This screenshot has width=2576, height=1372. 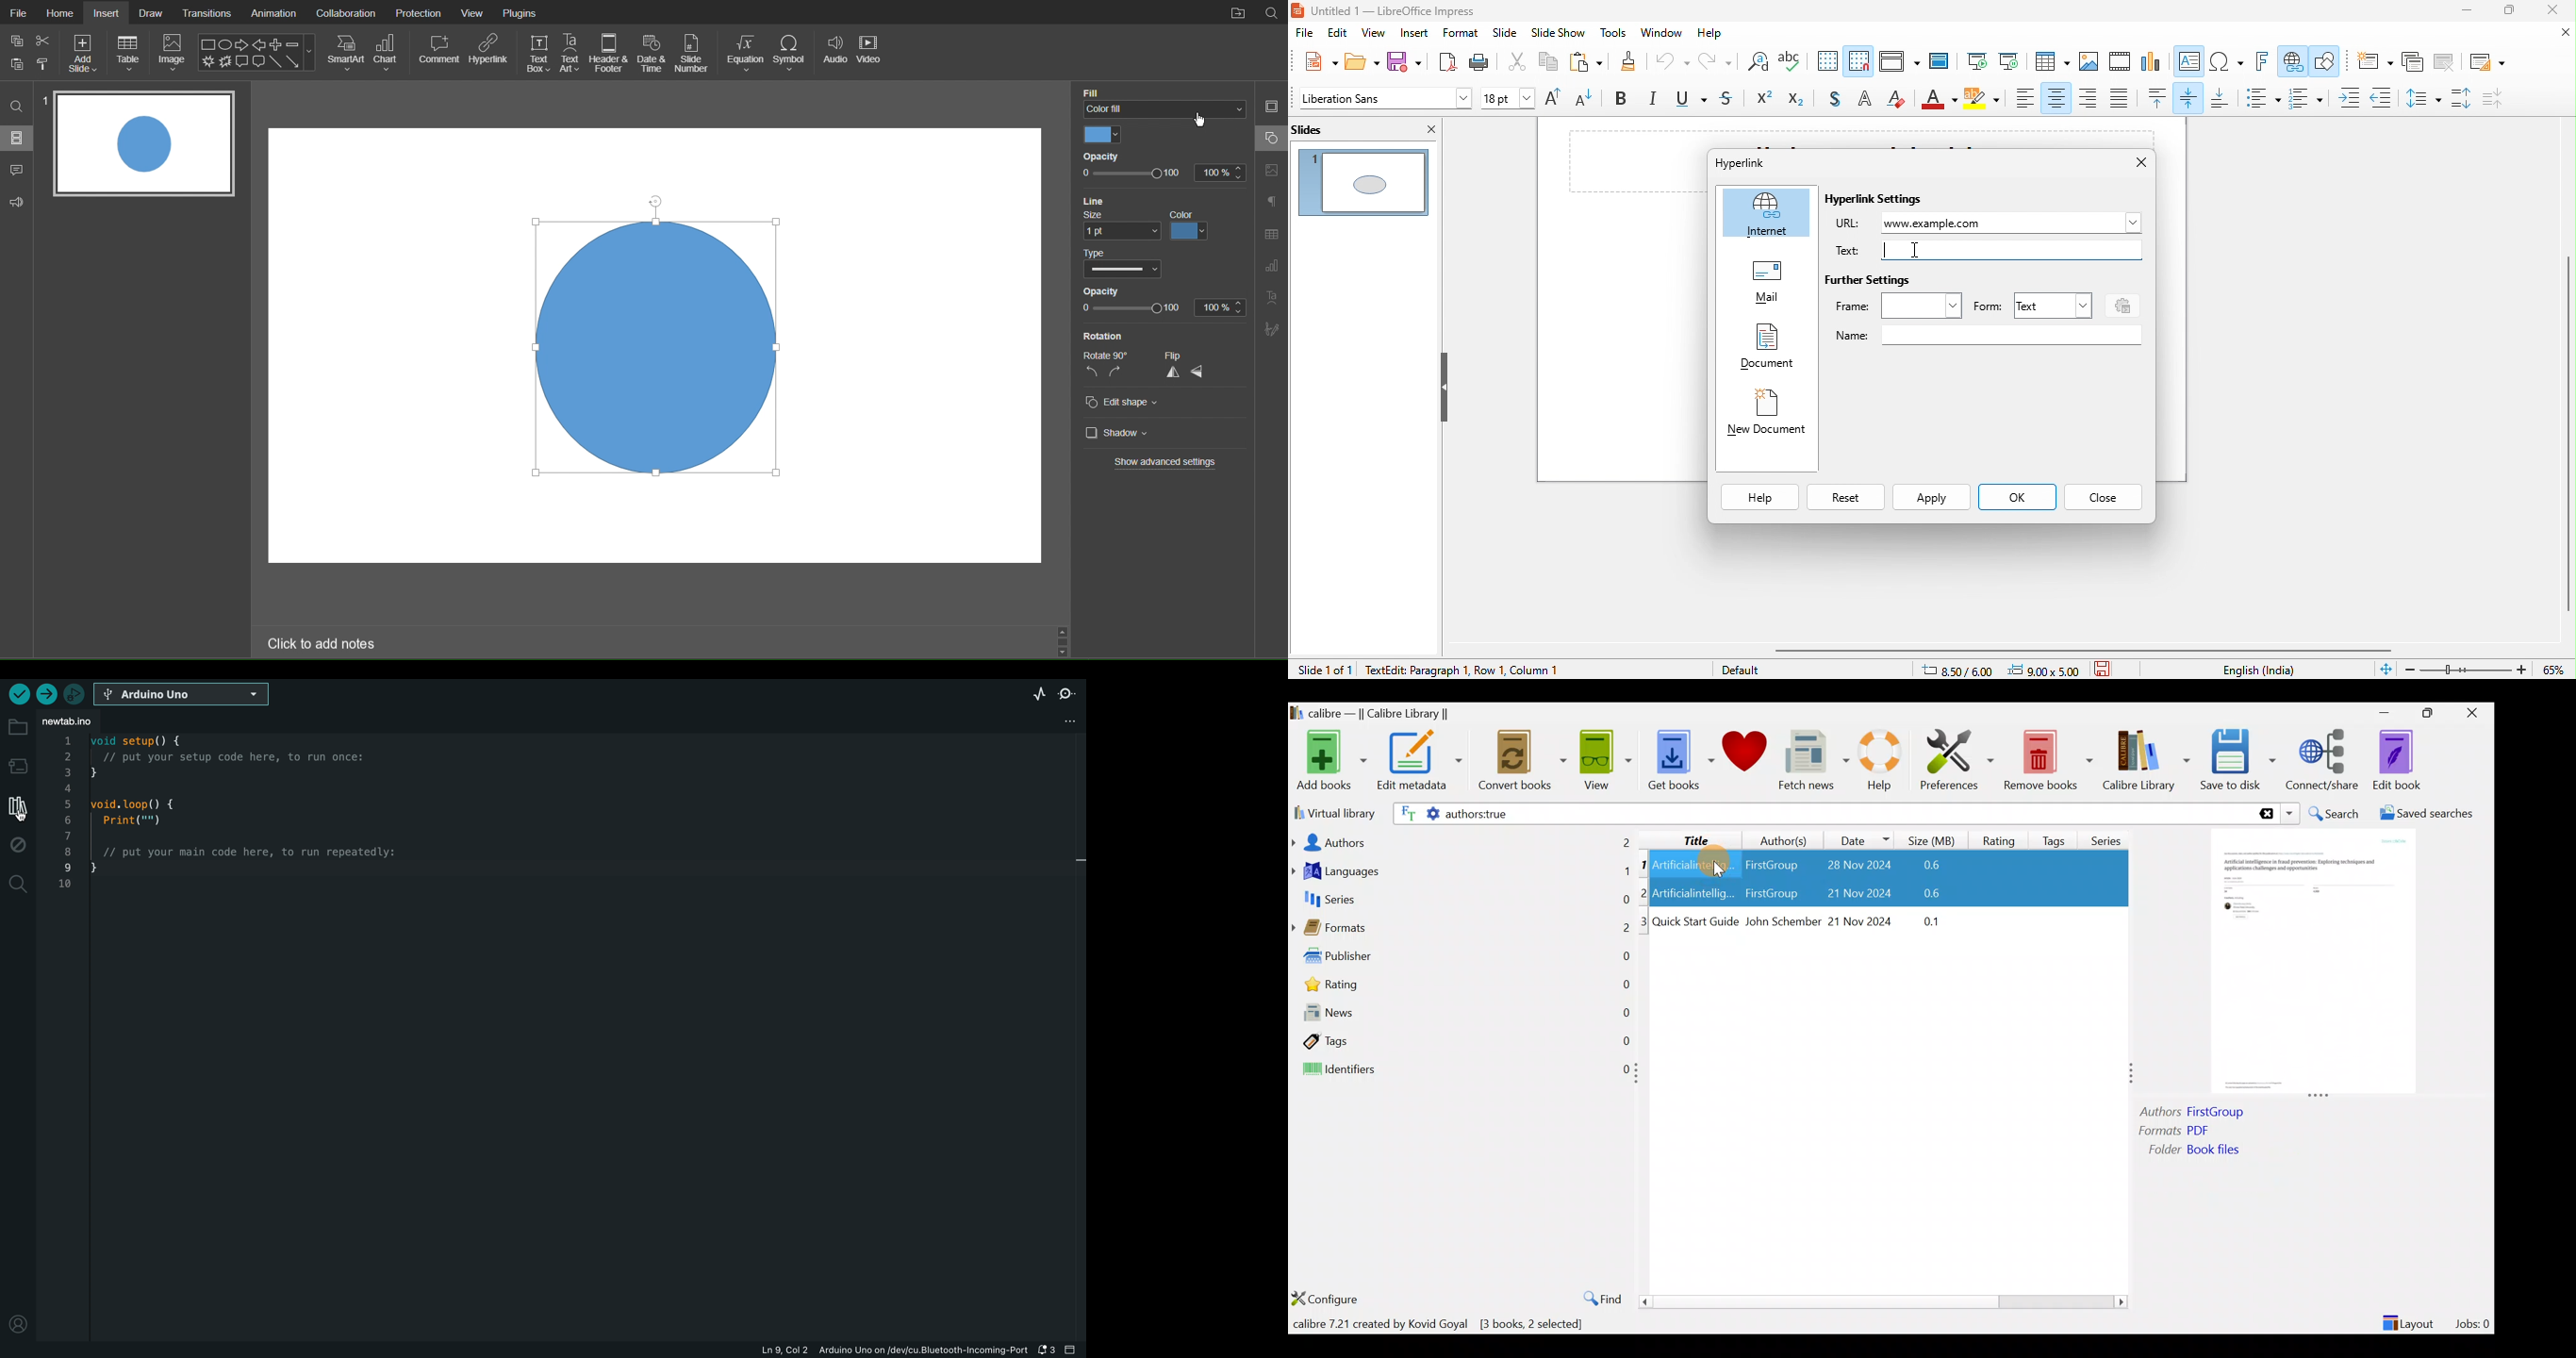 What do you see at coordinates (207, 12) in the screenshot?
I see `Translations` at bounding box center [207, 12].